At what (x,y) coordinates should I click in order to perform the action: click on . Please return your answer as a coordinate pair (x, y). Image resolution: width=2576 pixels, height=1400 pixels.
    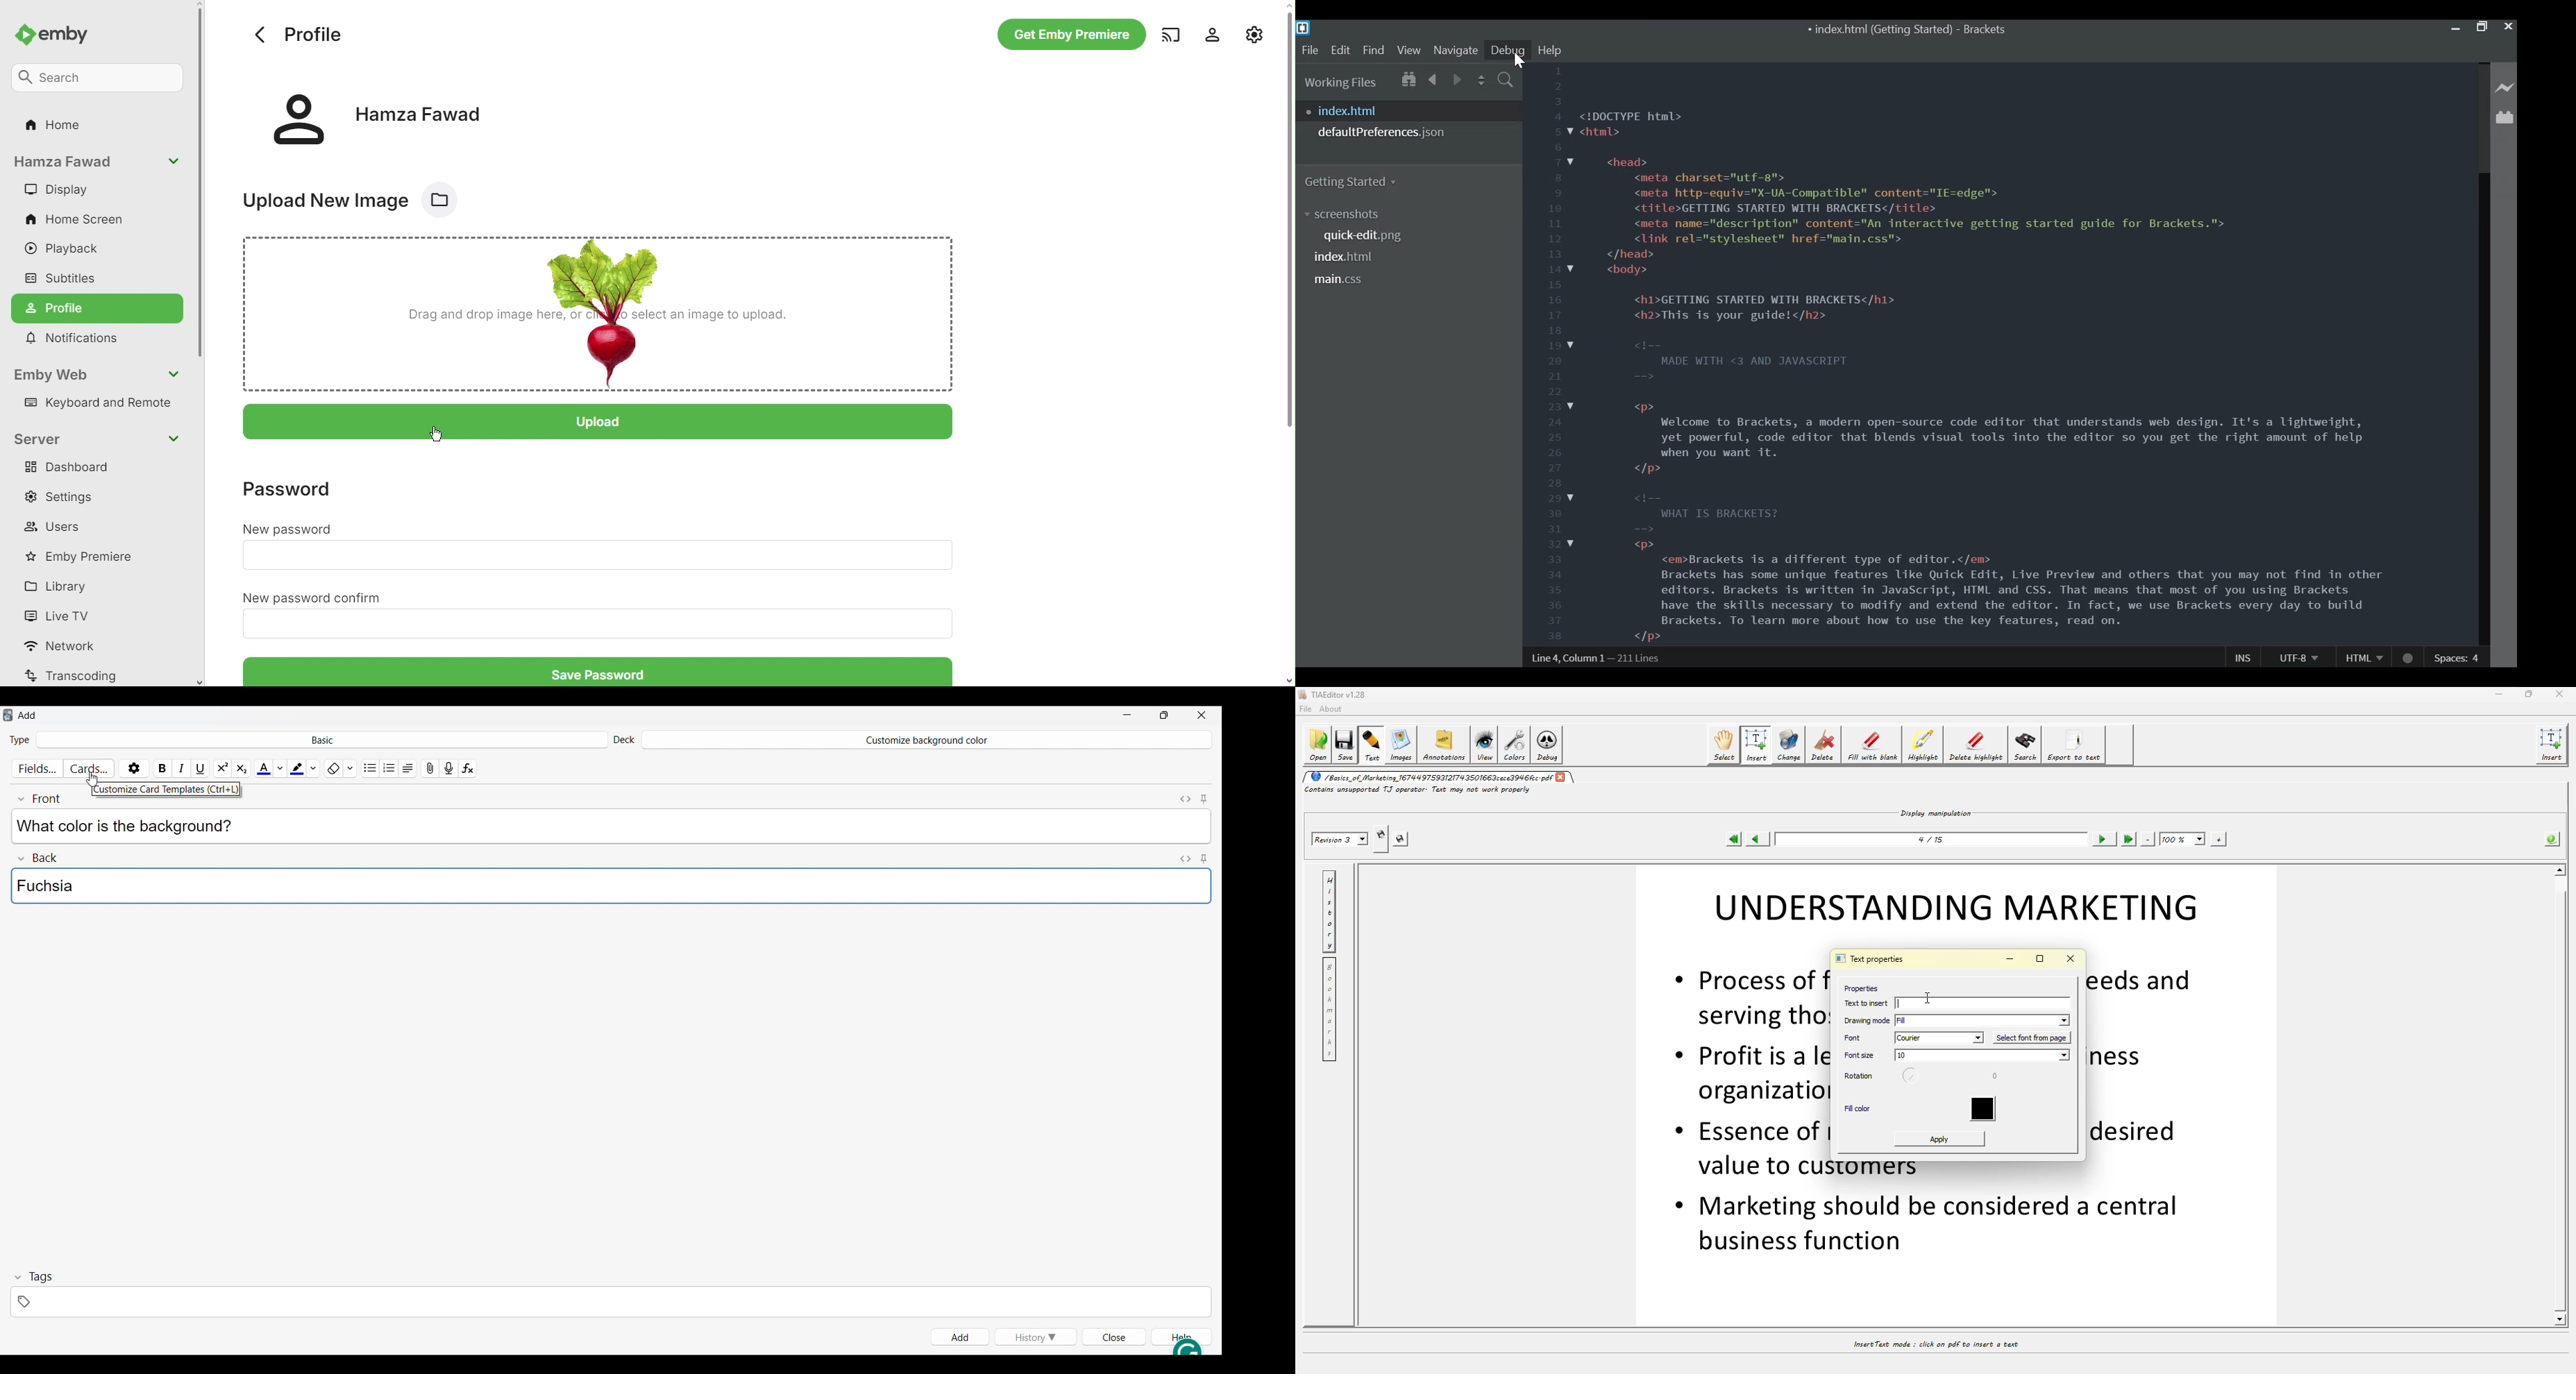
    Looking at the image, I should click on (960, 1338).